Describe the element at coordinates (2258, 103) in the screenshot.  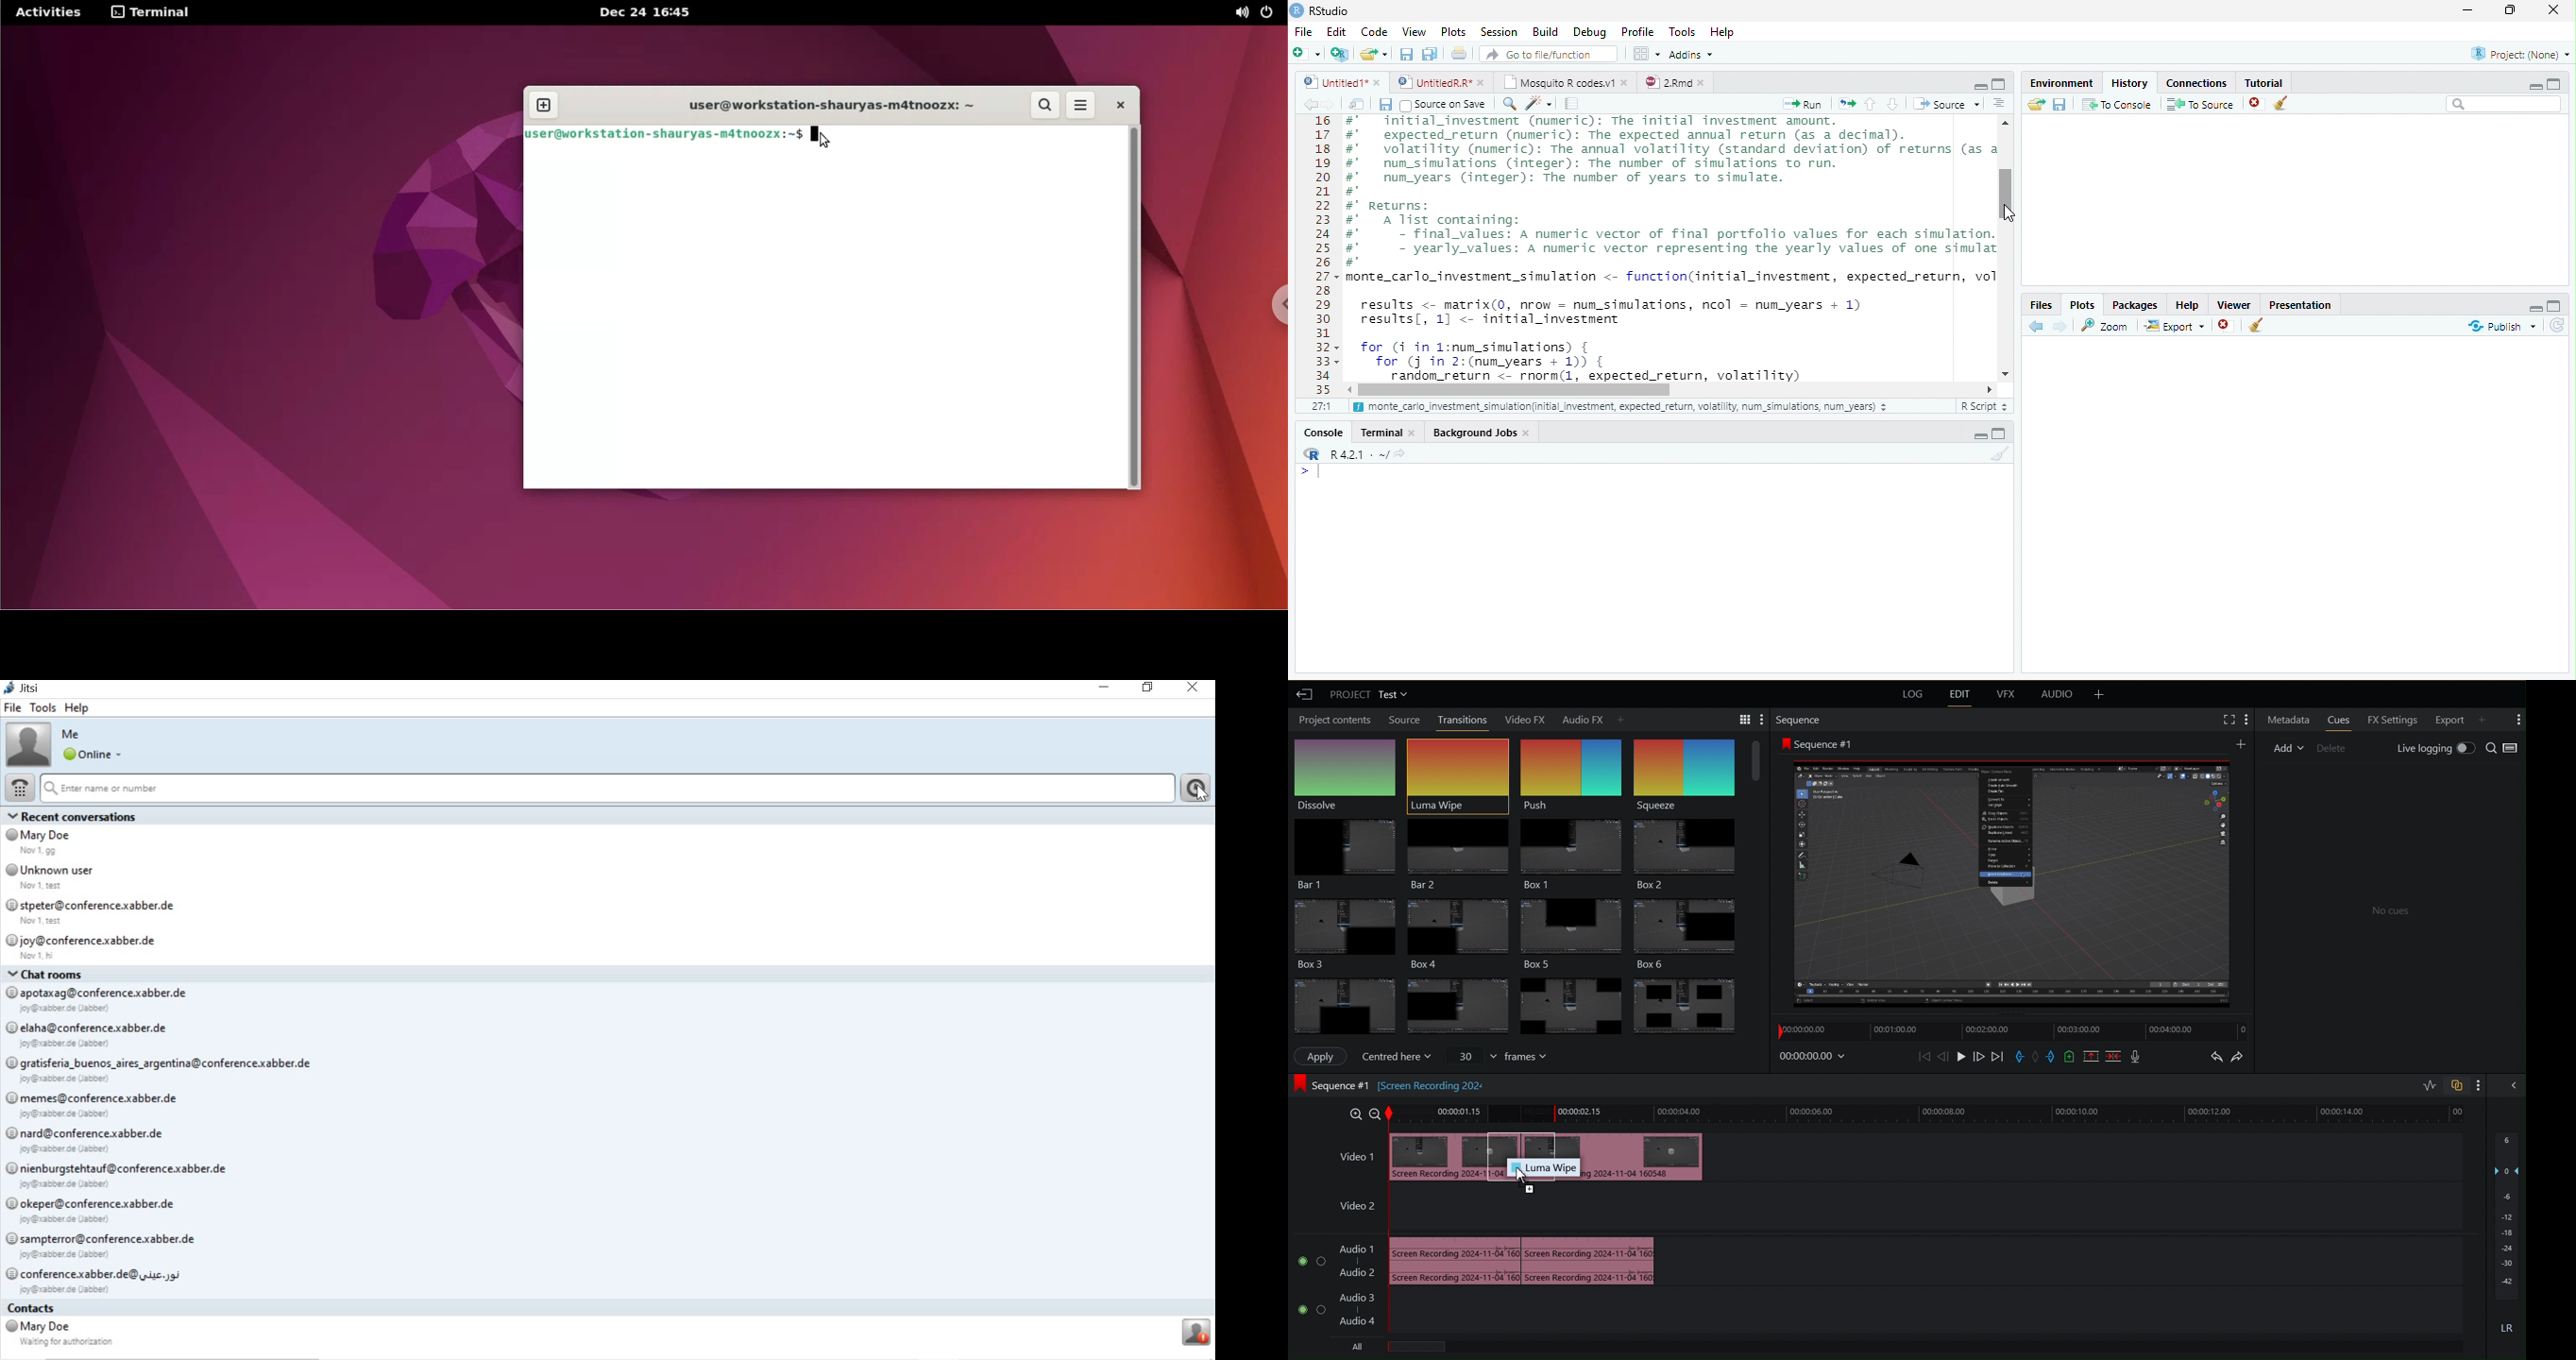
I see `Remove Selected` at that location.